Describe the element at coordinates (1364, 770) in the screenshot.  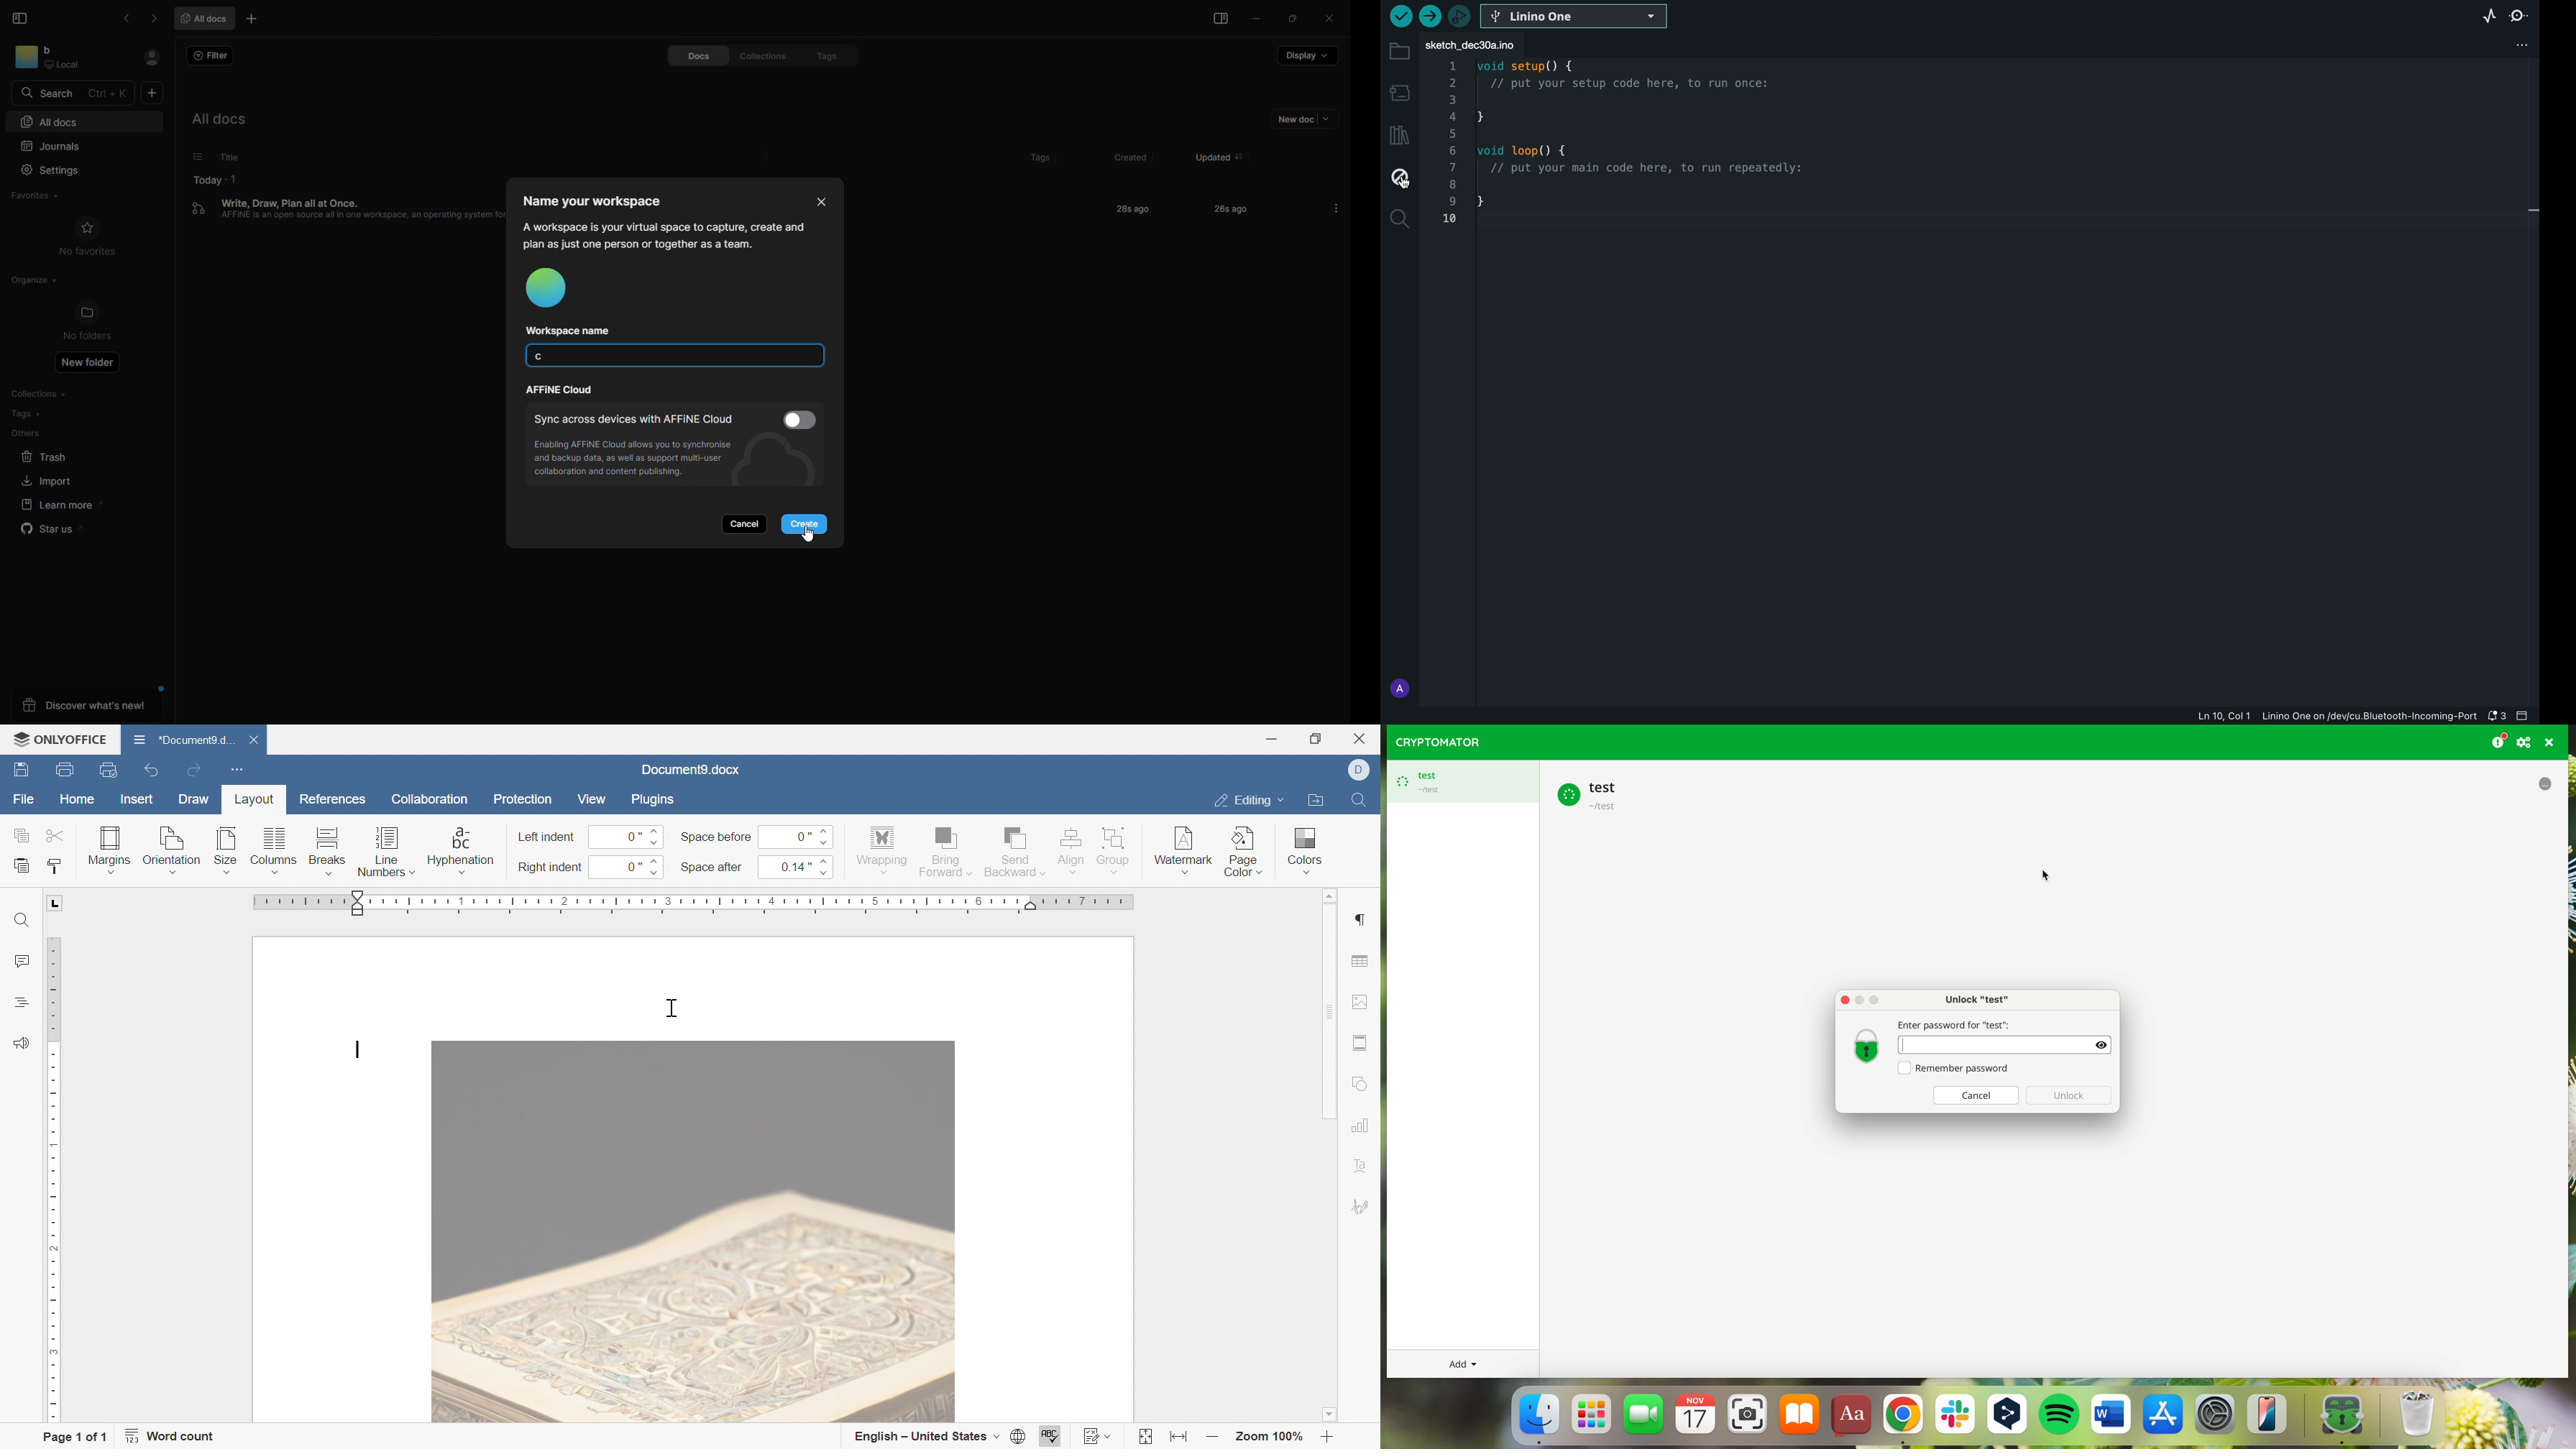
I see `dell` at that location.